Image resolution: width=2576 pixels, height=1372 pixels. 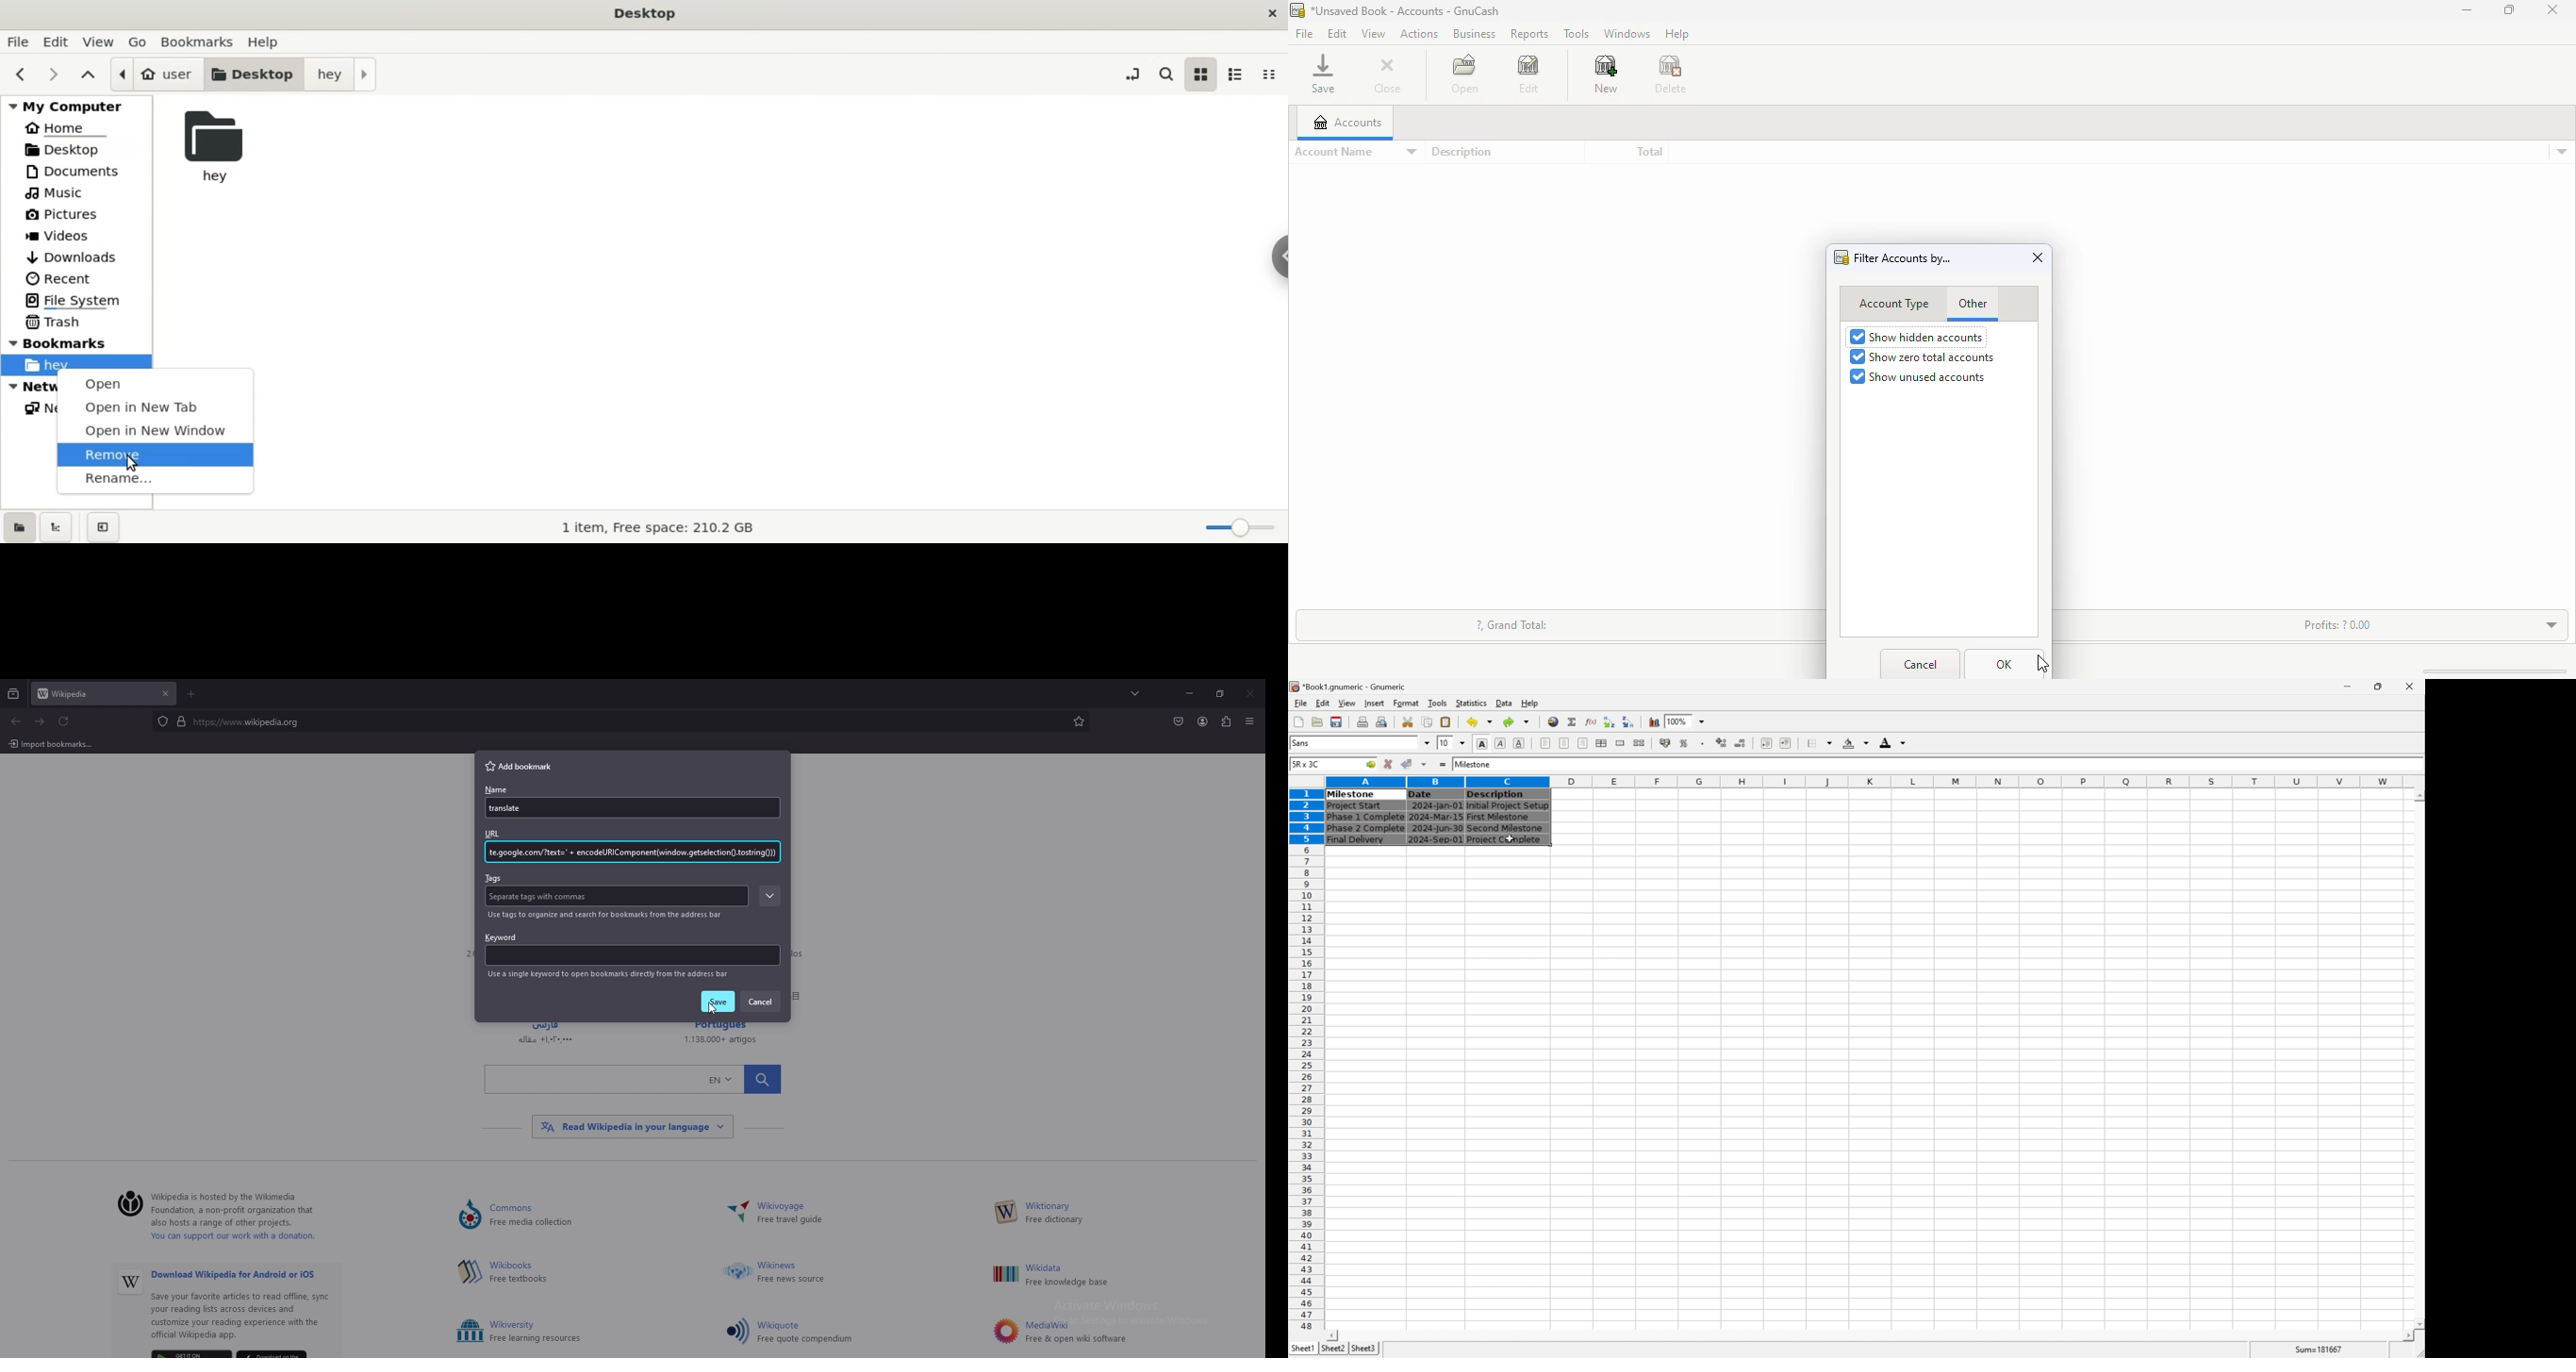 I want to click on business, so click(x=1474, y=33).